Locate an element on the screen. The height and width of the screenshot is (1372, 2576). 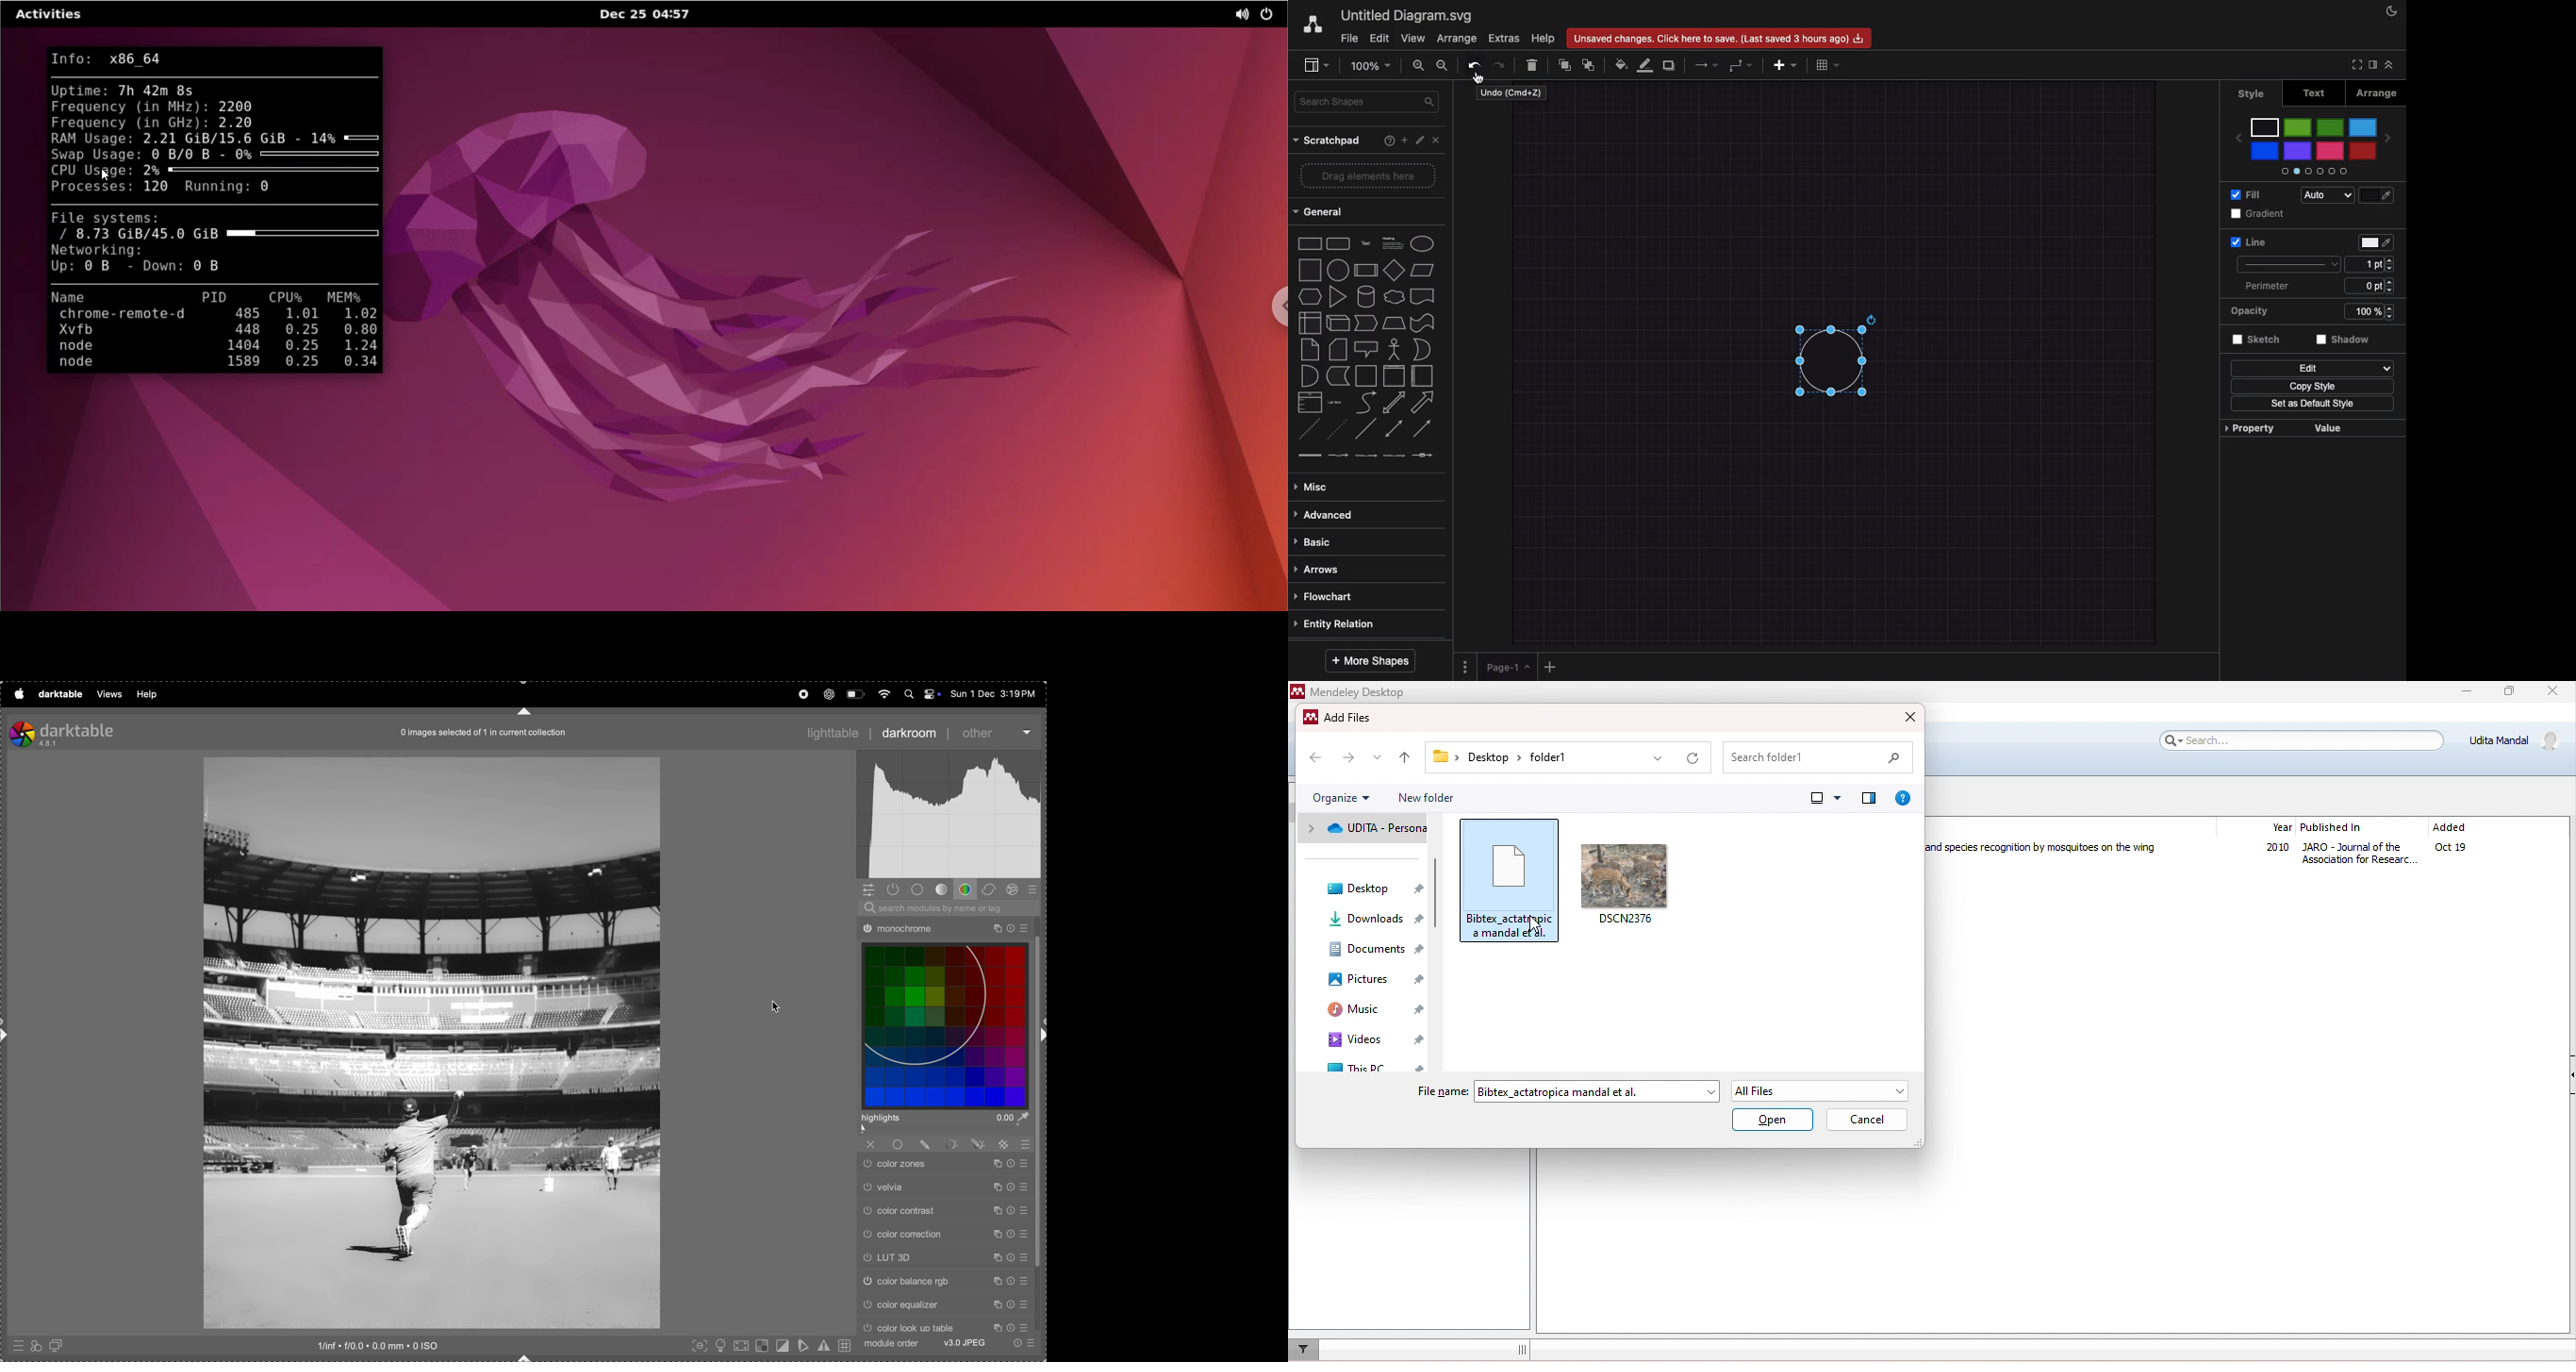
Scratchpad is located at coordinates (1328, 140).